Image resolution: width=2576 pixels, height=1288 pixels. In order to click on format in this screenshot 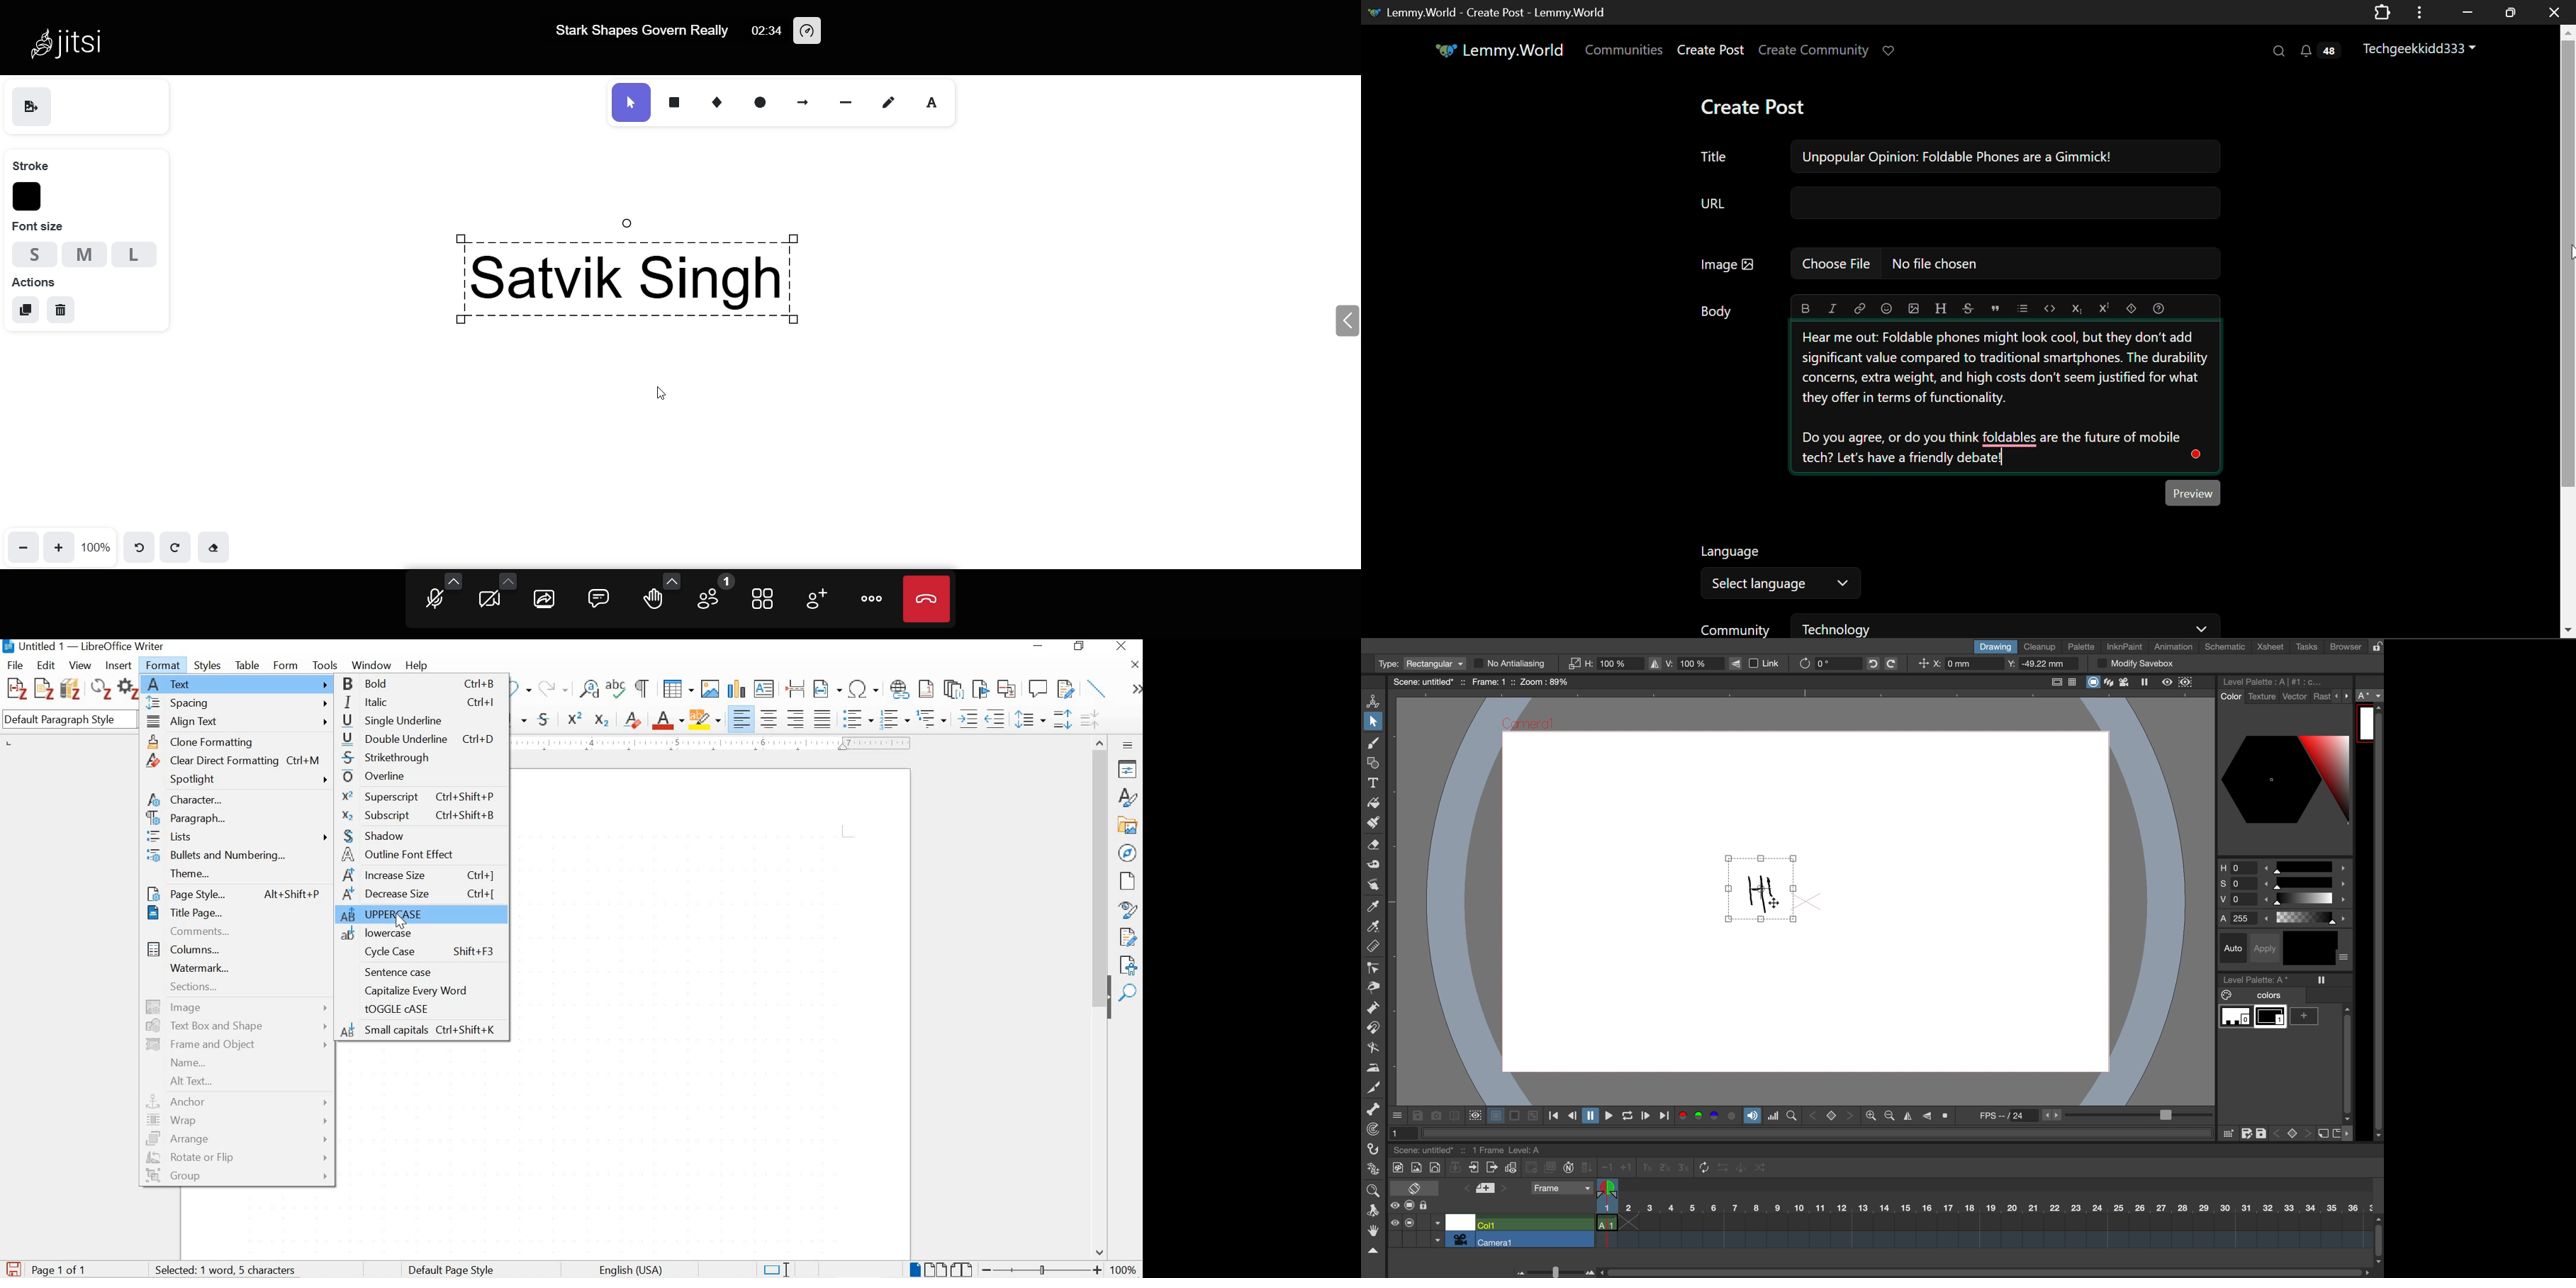, I will do `click(165, 664)`.